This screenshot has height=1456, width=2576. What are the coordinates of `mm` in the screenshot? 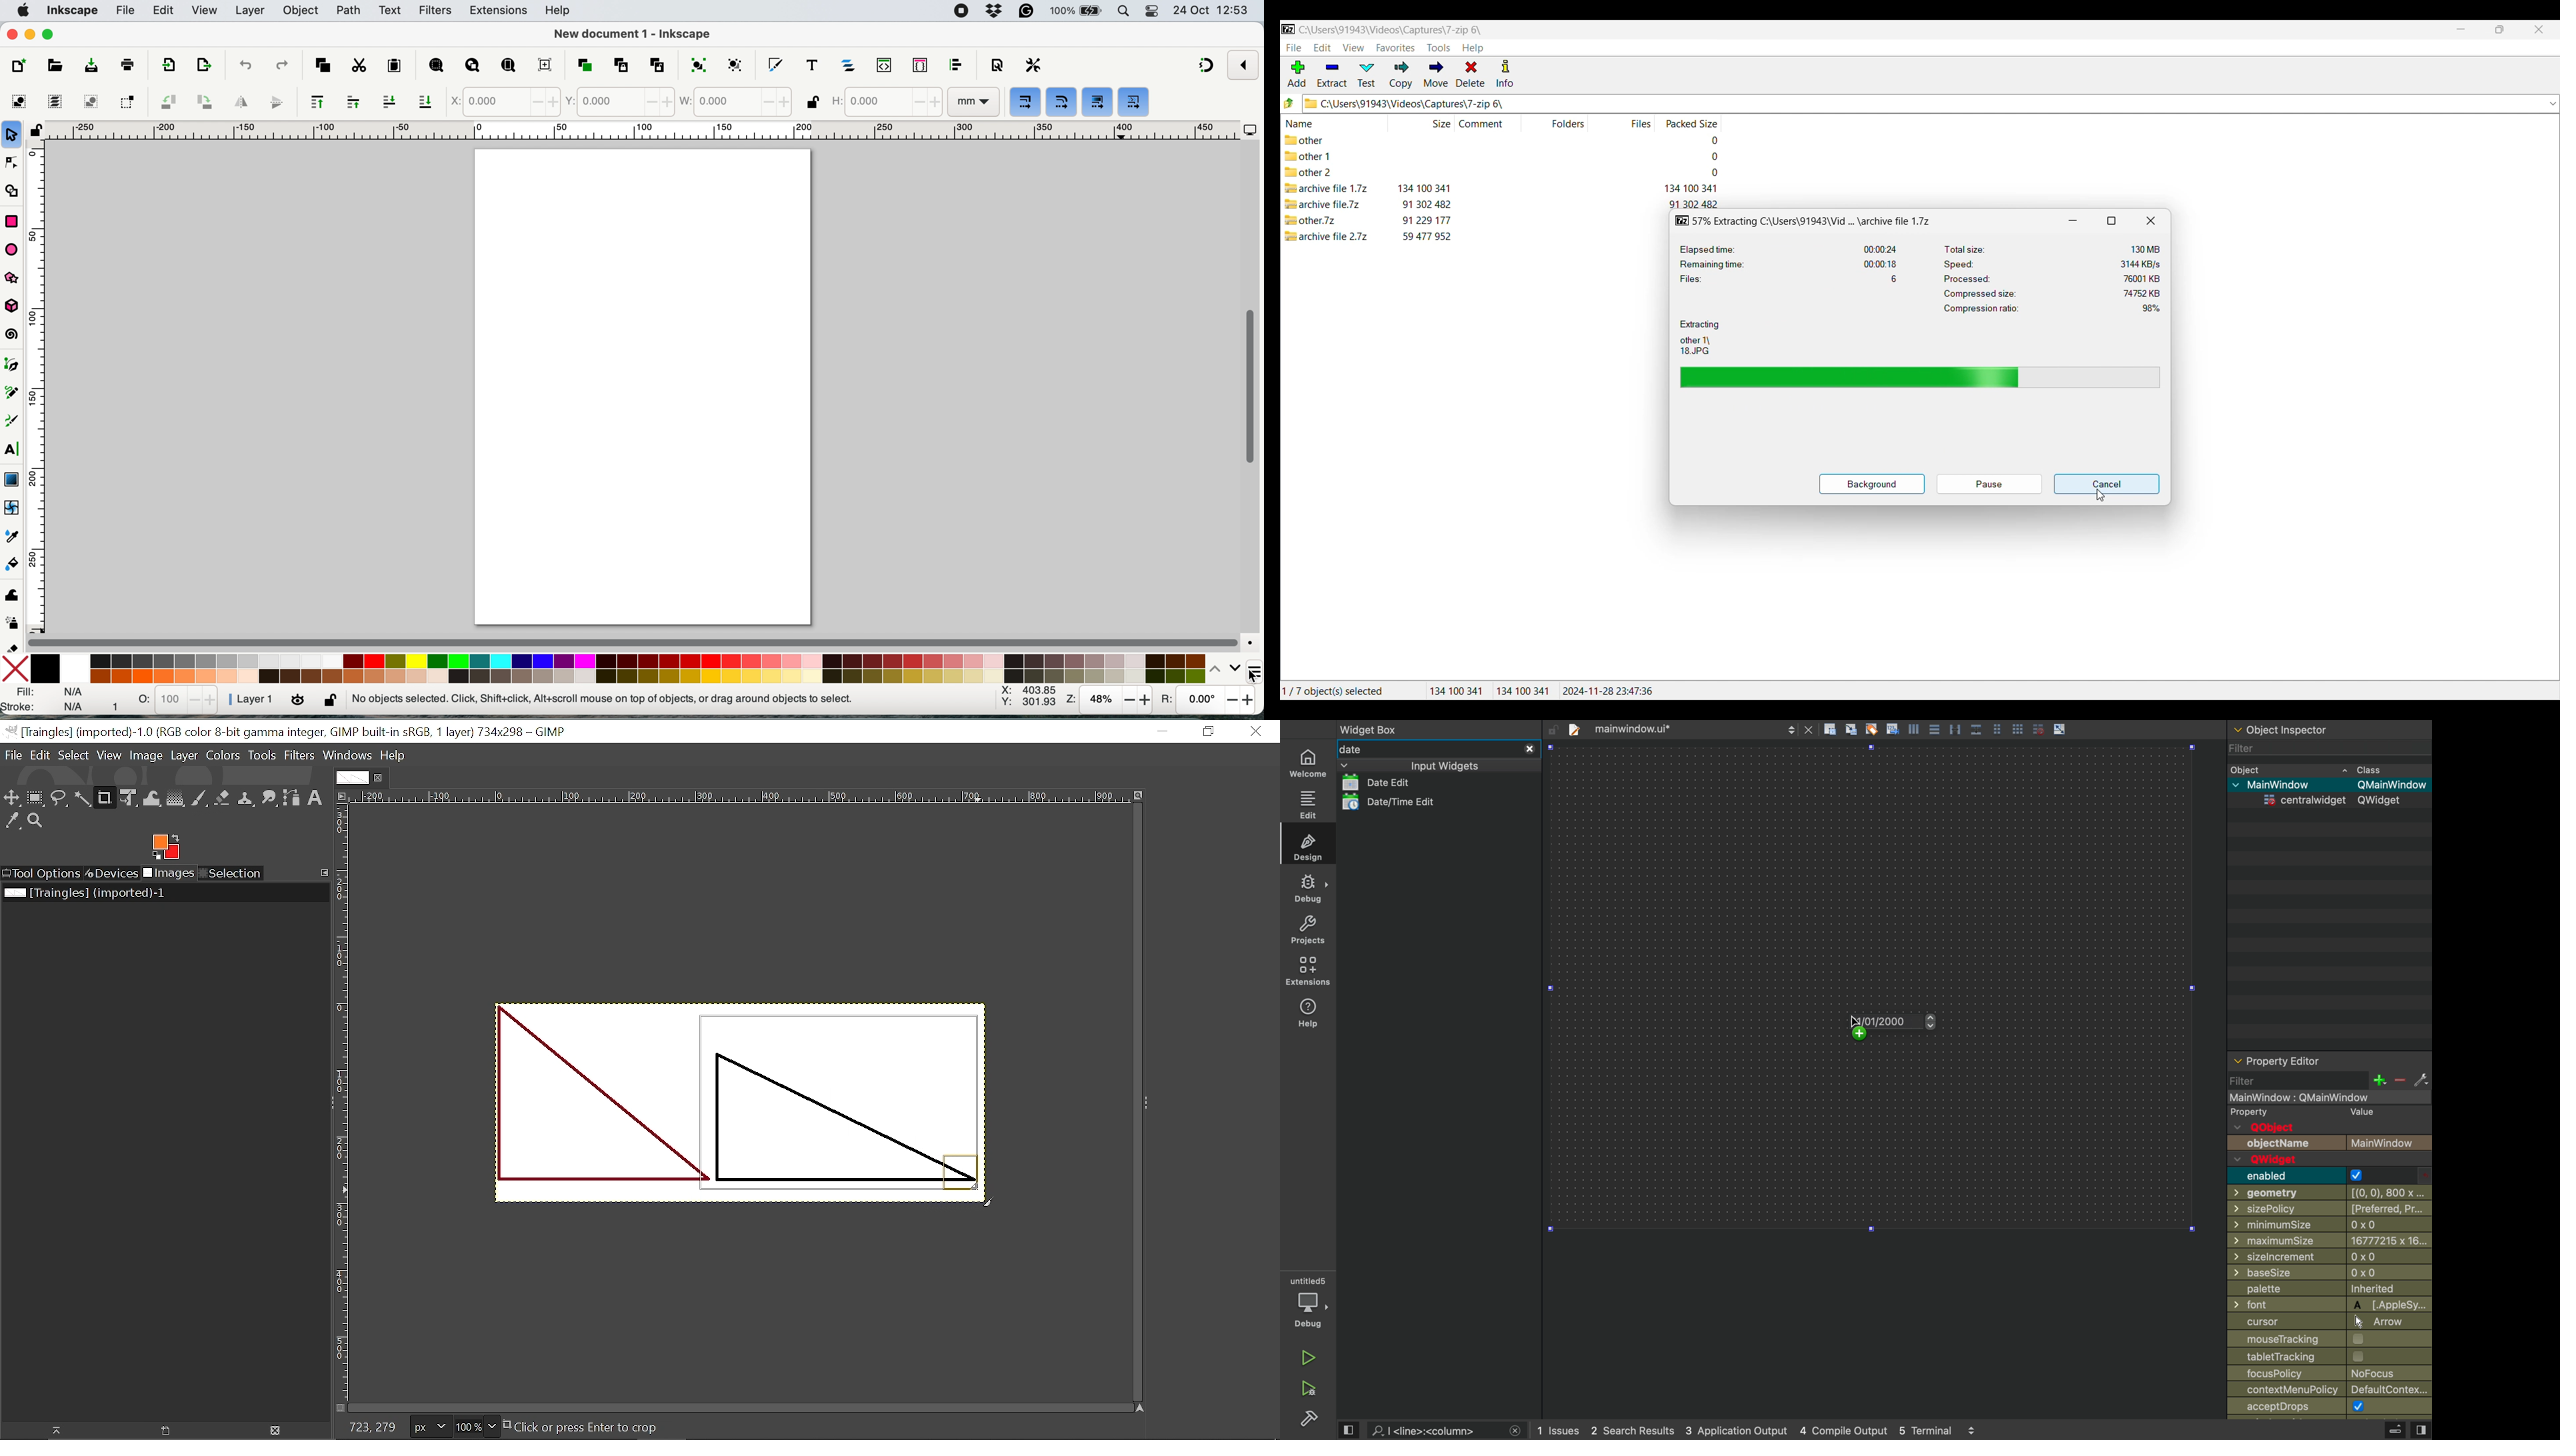 It's located at (974, 102).